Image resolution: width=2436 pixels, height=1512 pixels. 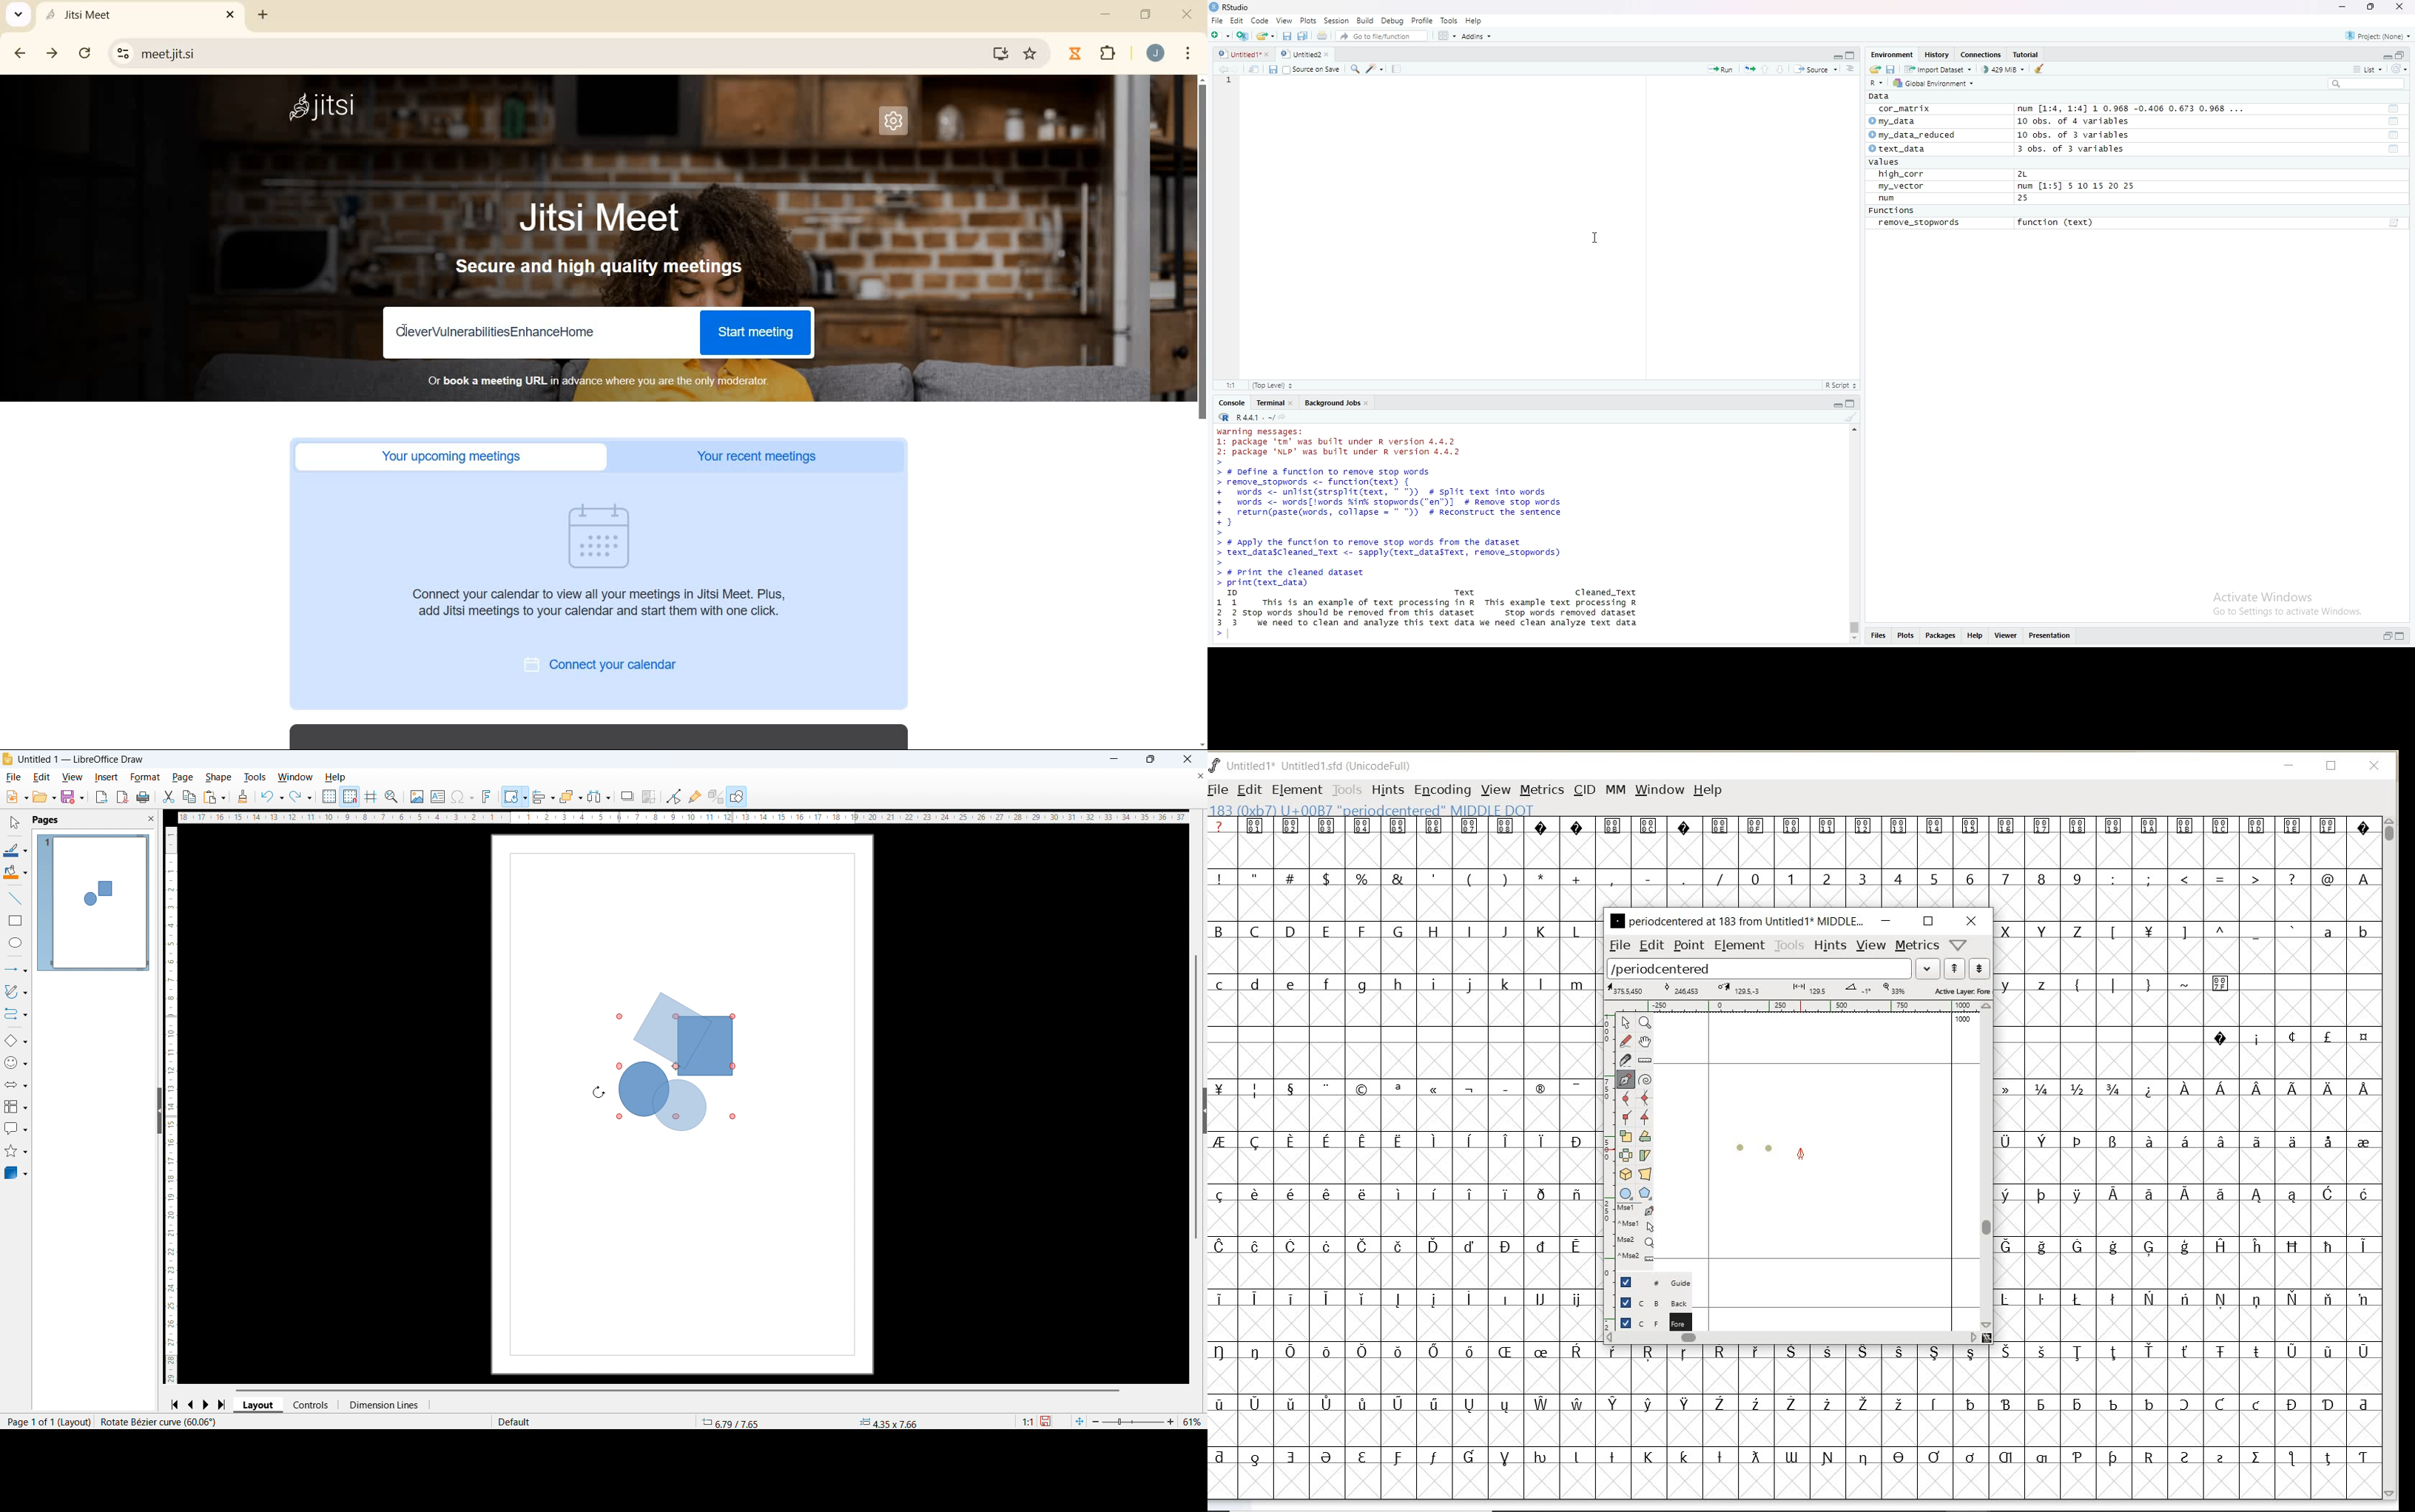 I want to click on Refresh, so click(x=2400, y=69).